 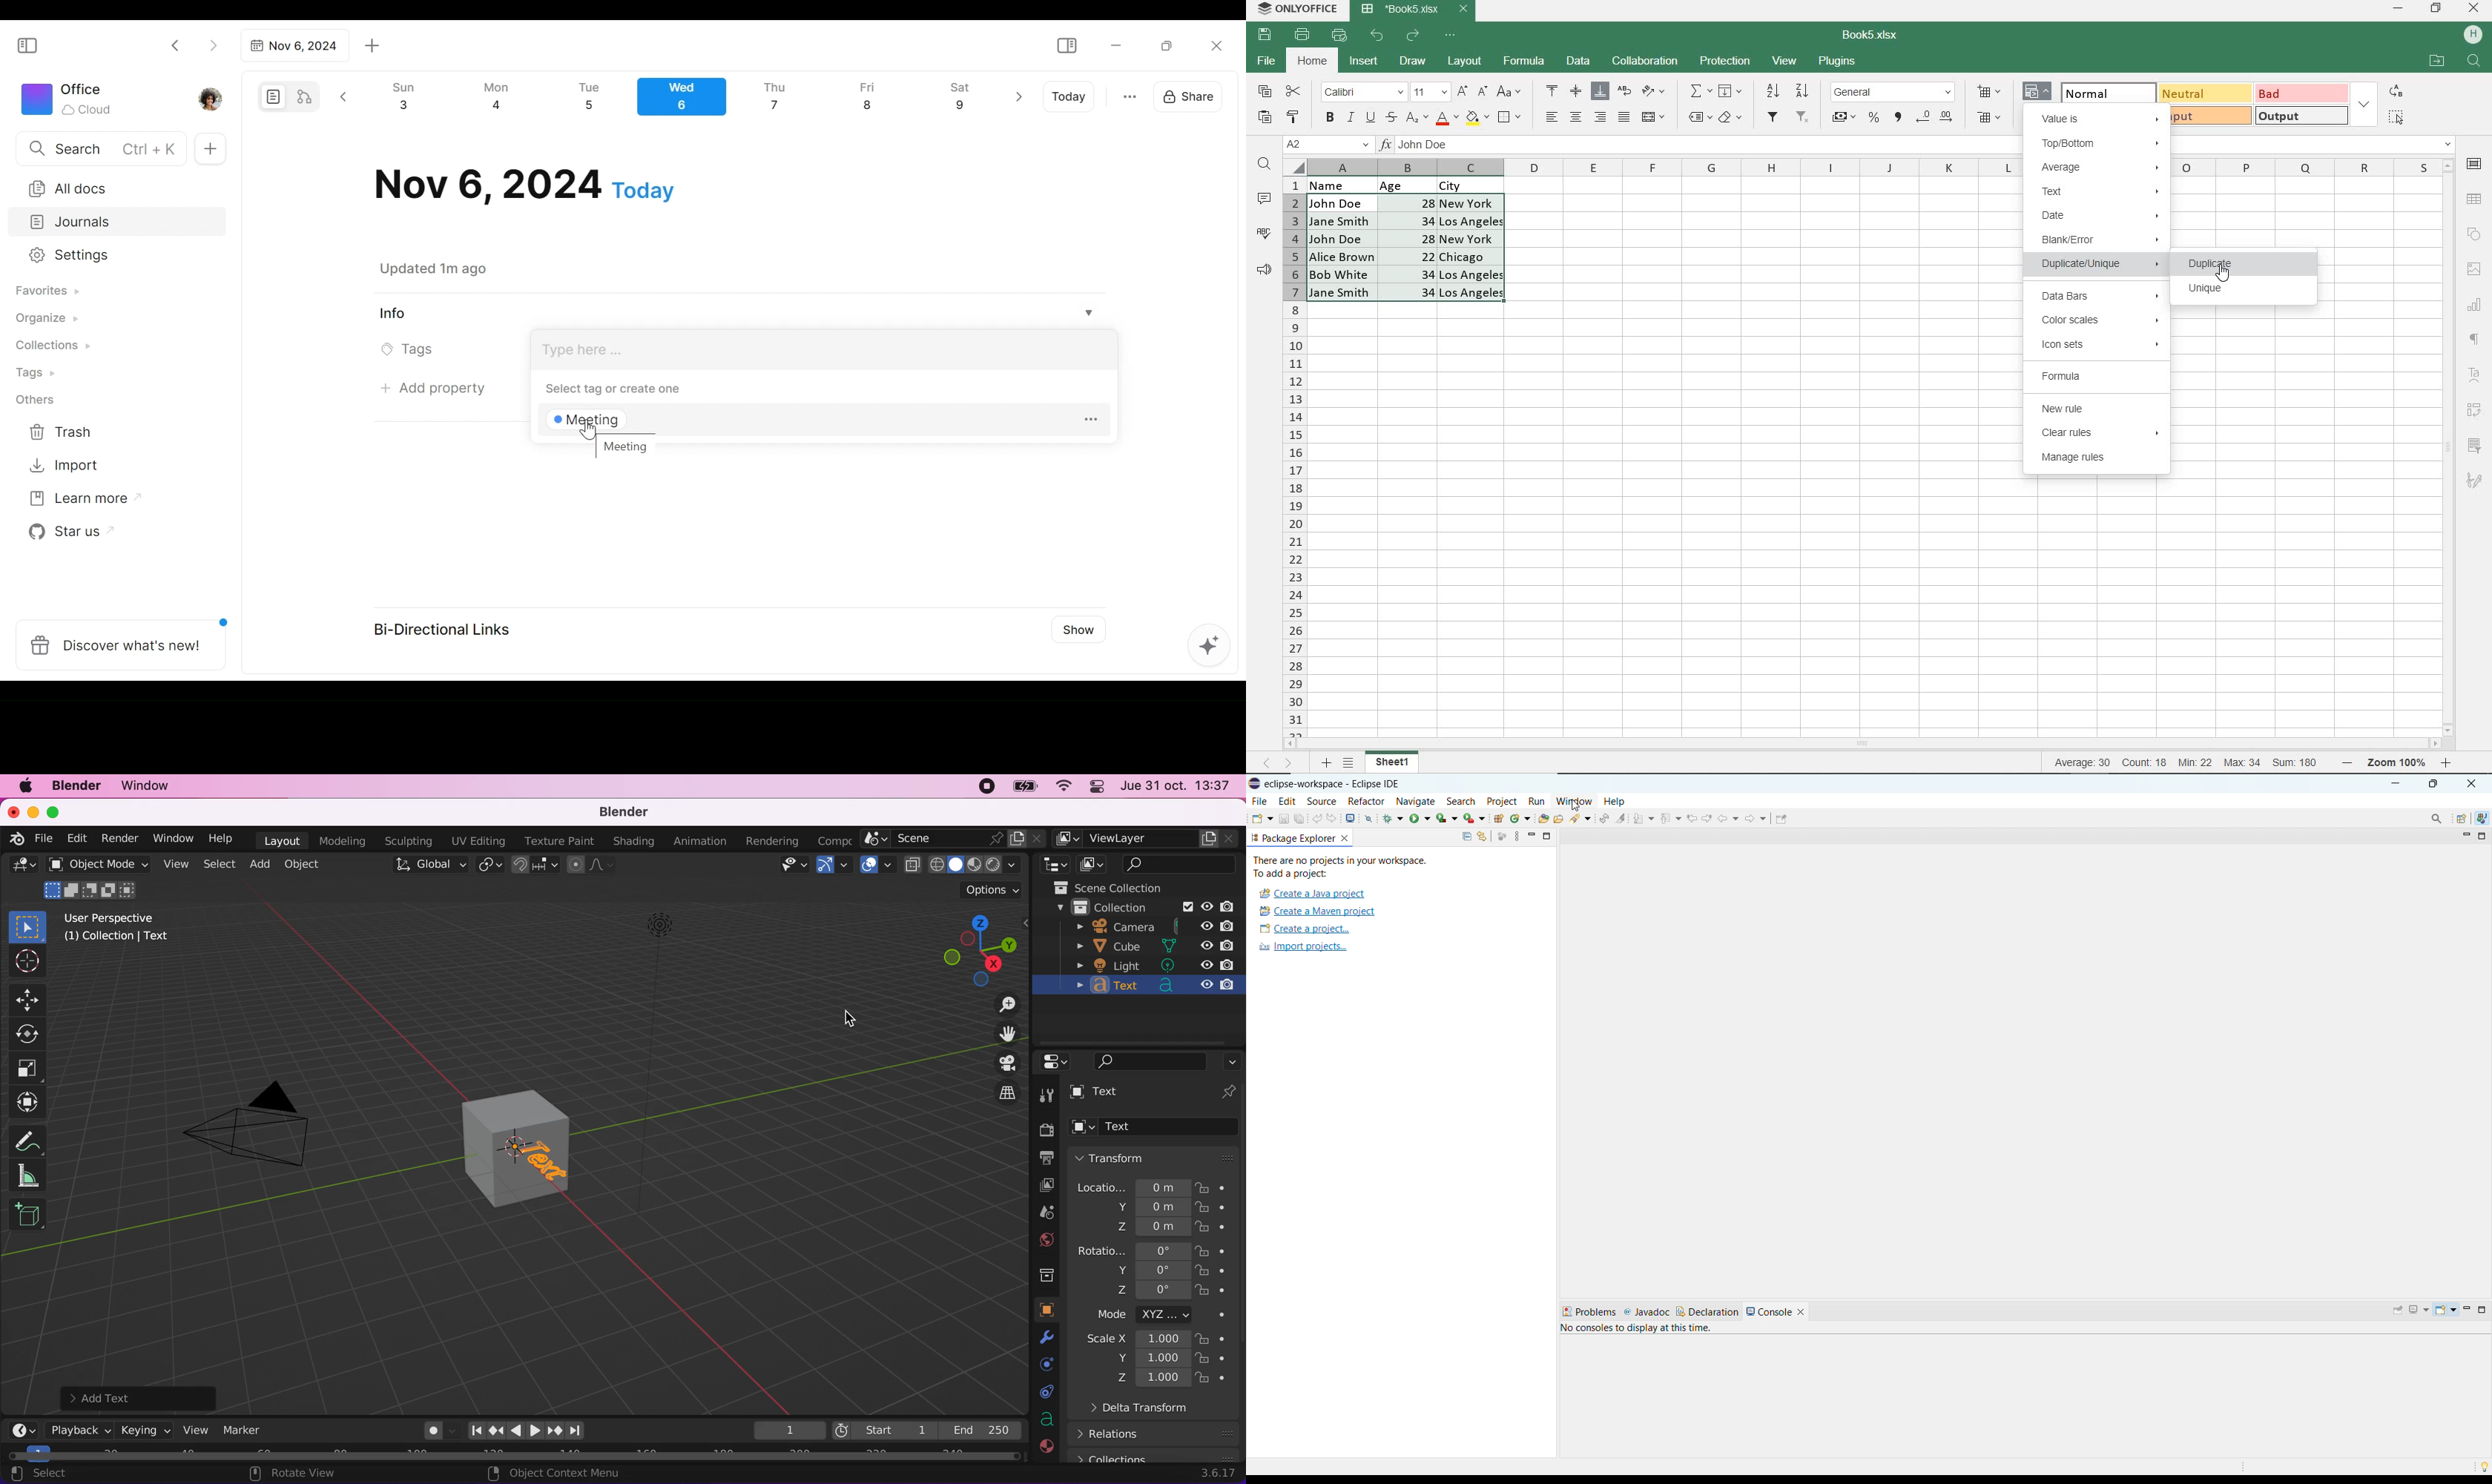 What do you see at coordinates (2473, 36) in the screenshot?
I see `HP` at bounding box center [2473, 36].